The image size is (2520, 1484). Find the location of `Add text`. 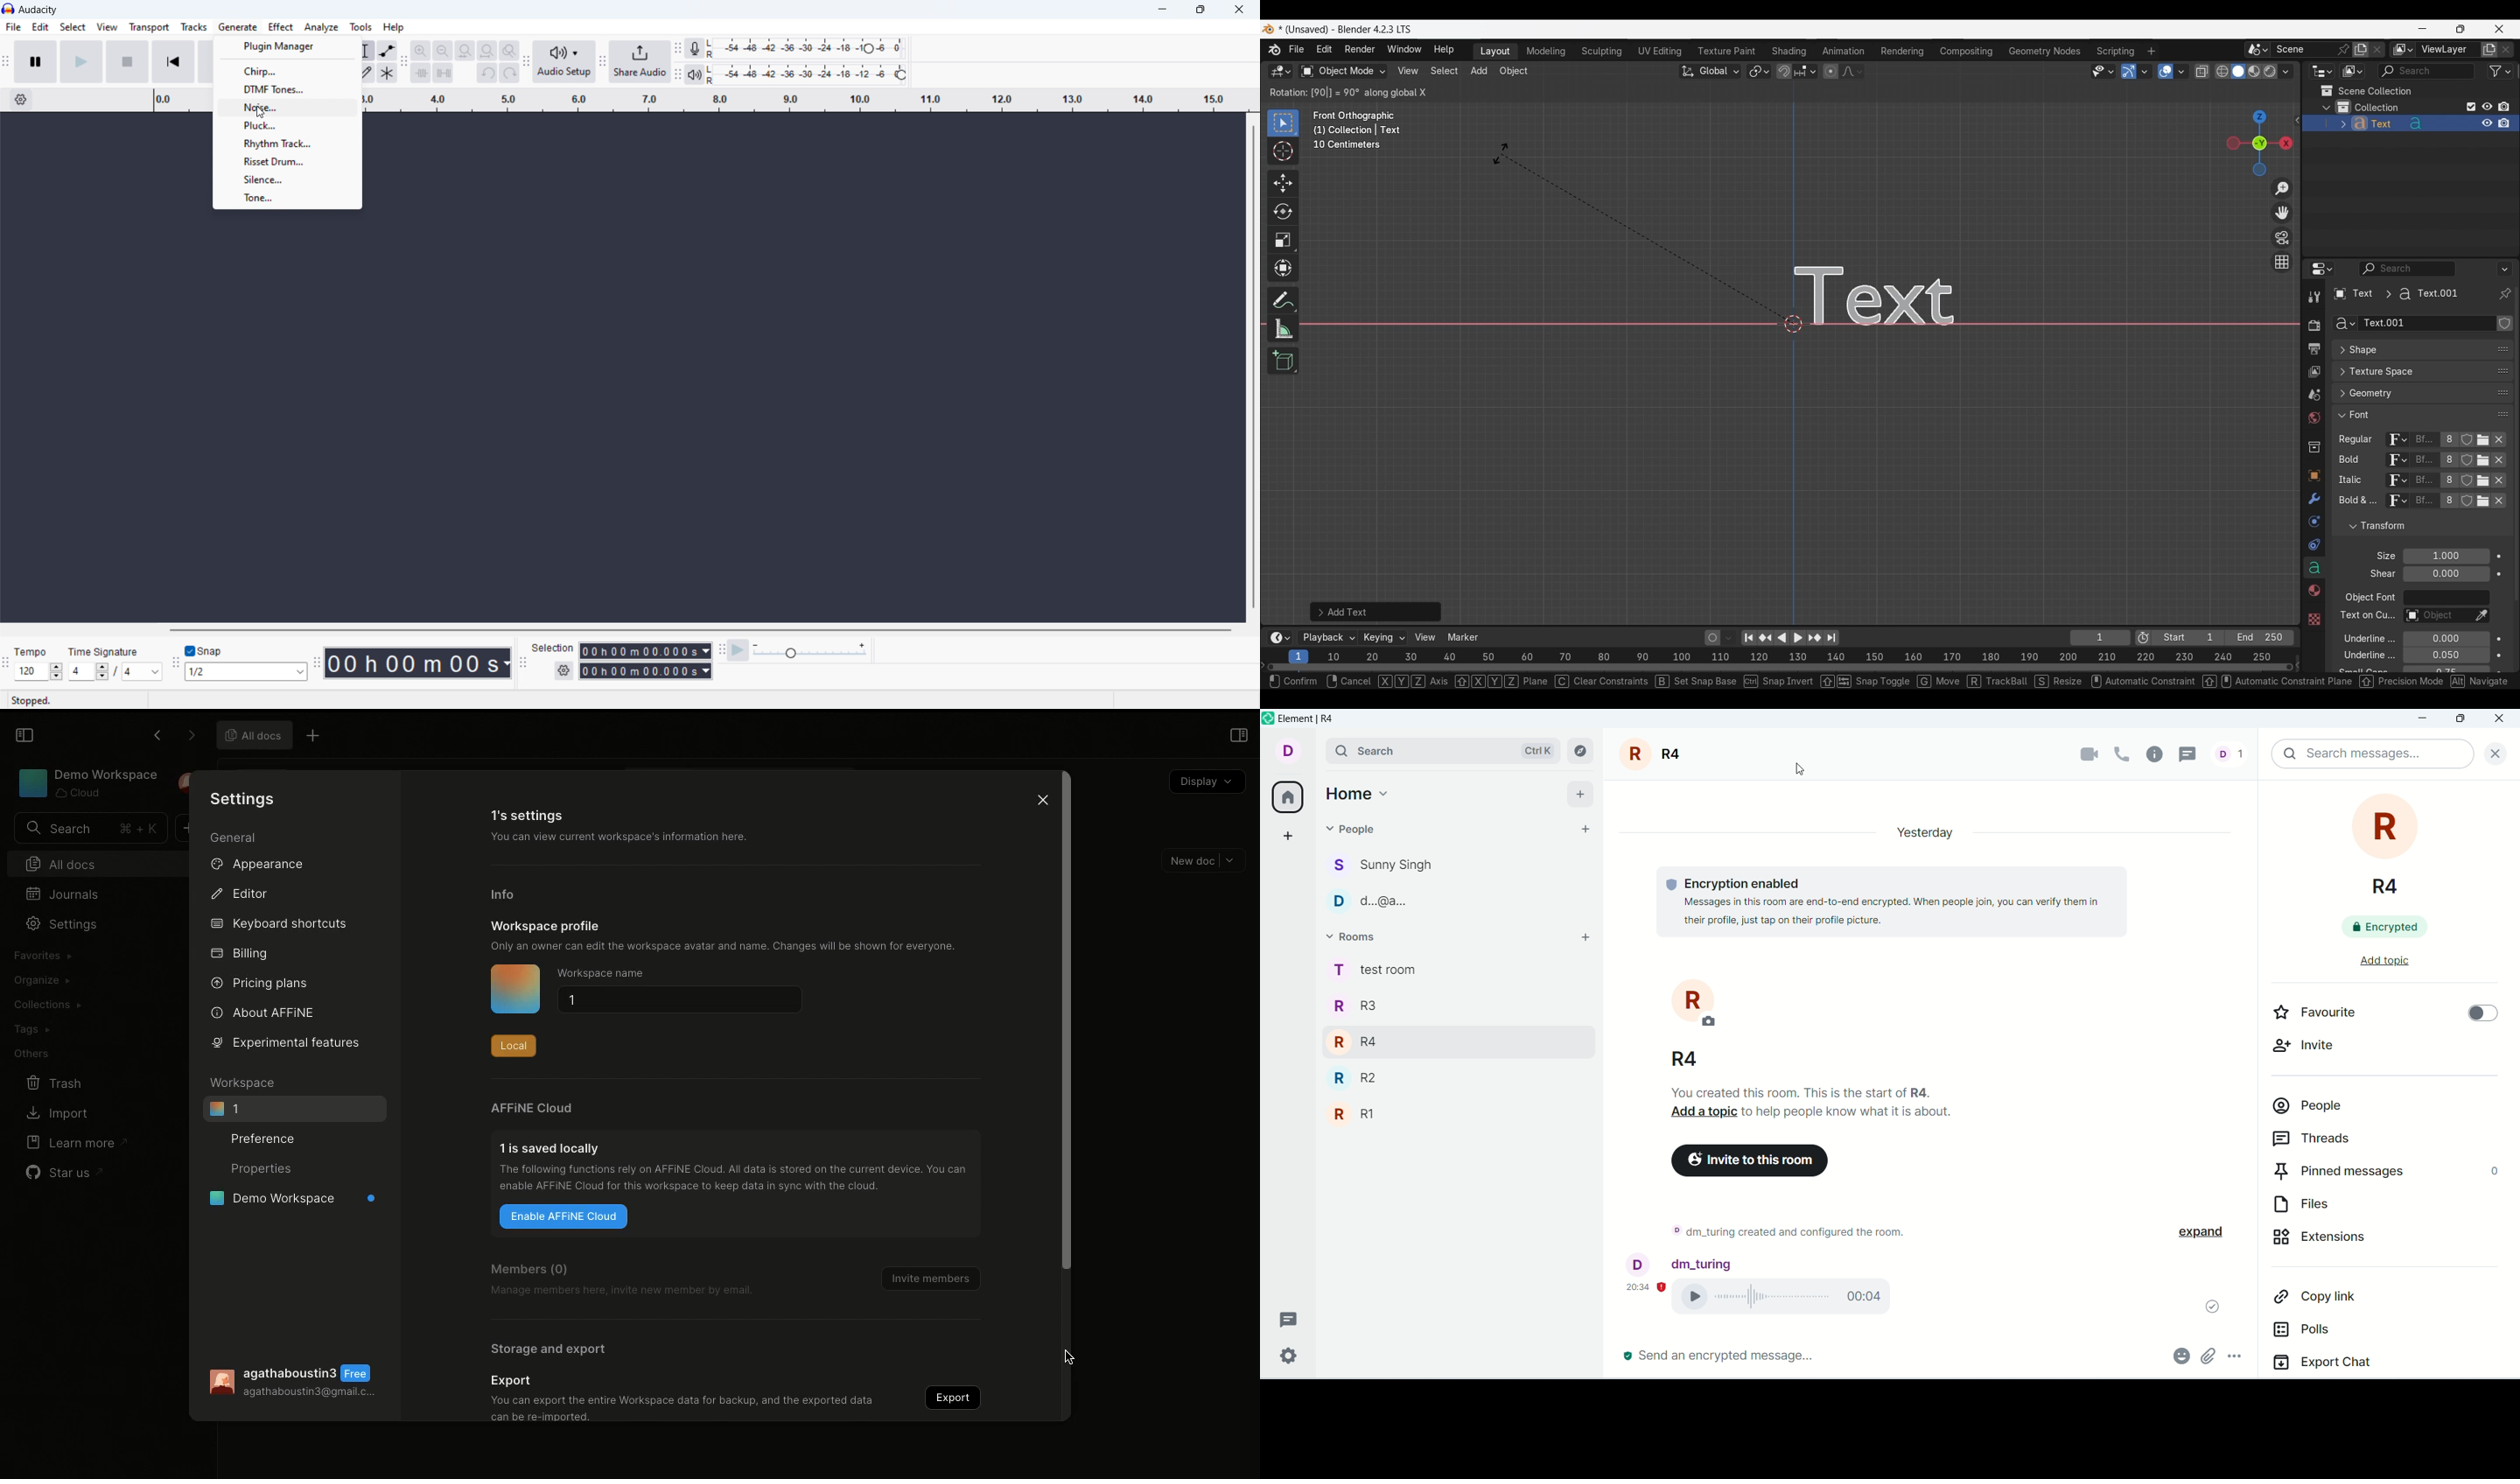

Add text is located at coordinates (1376, 612).